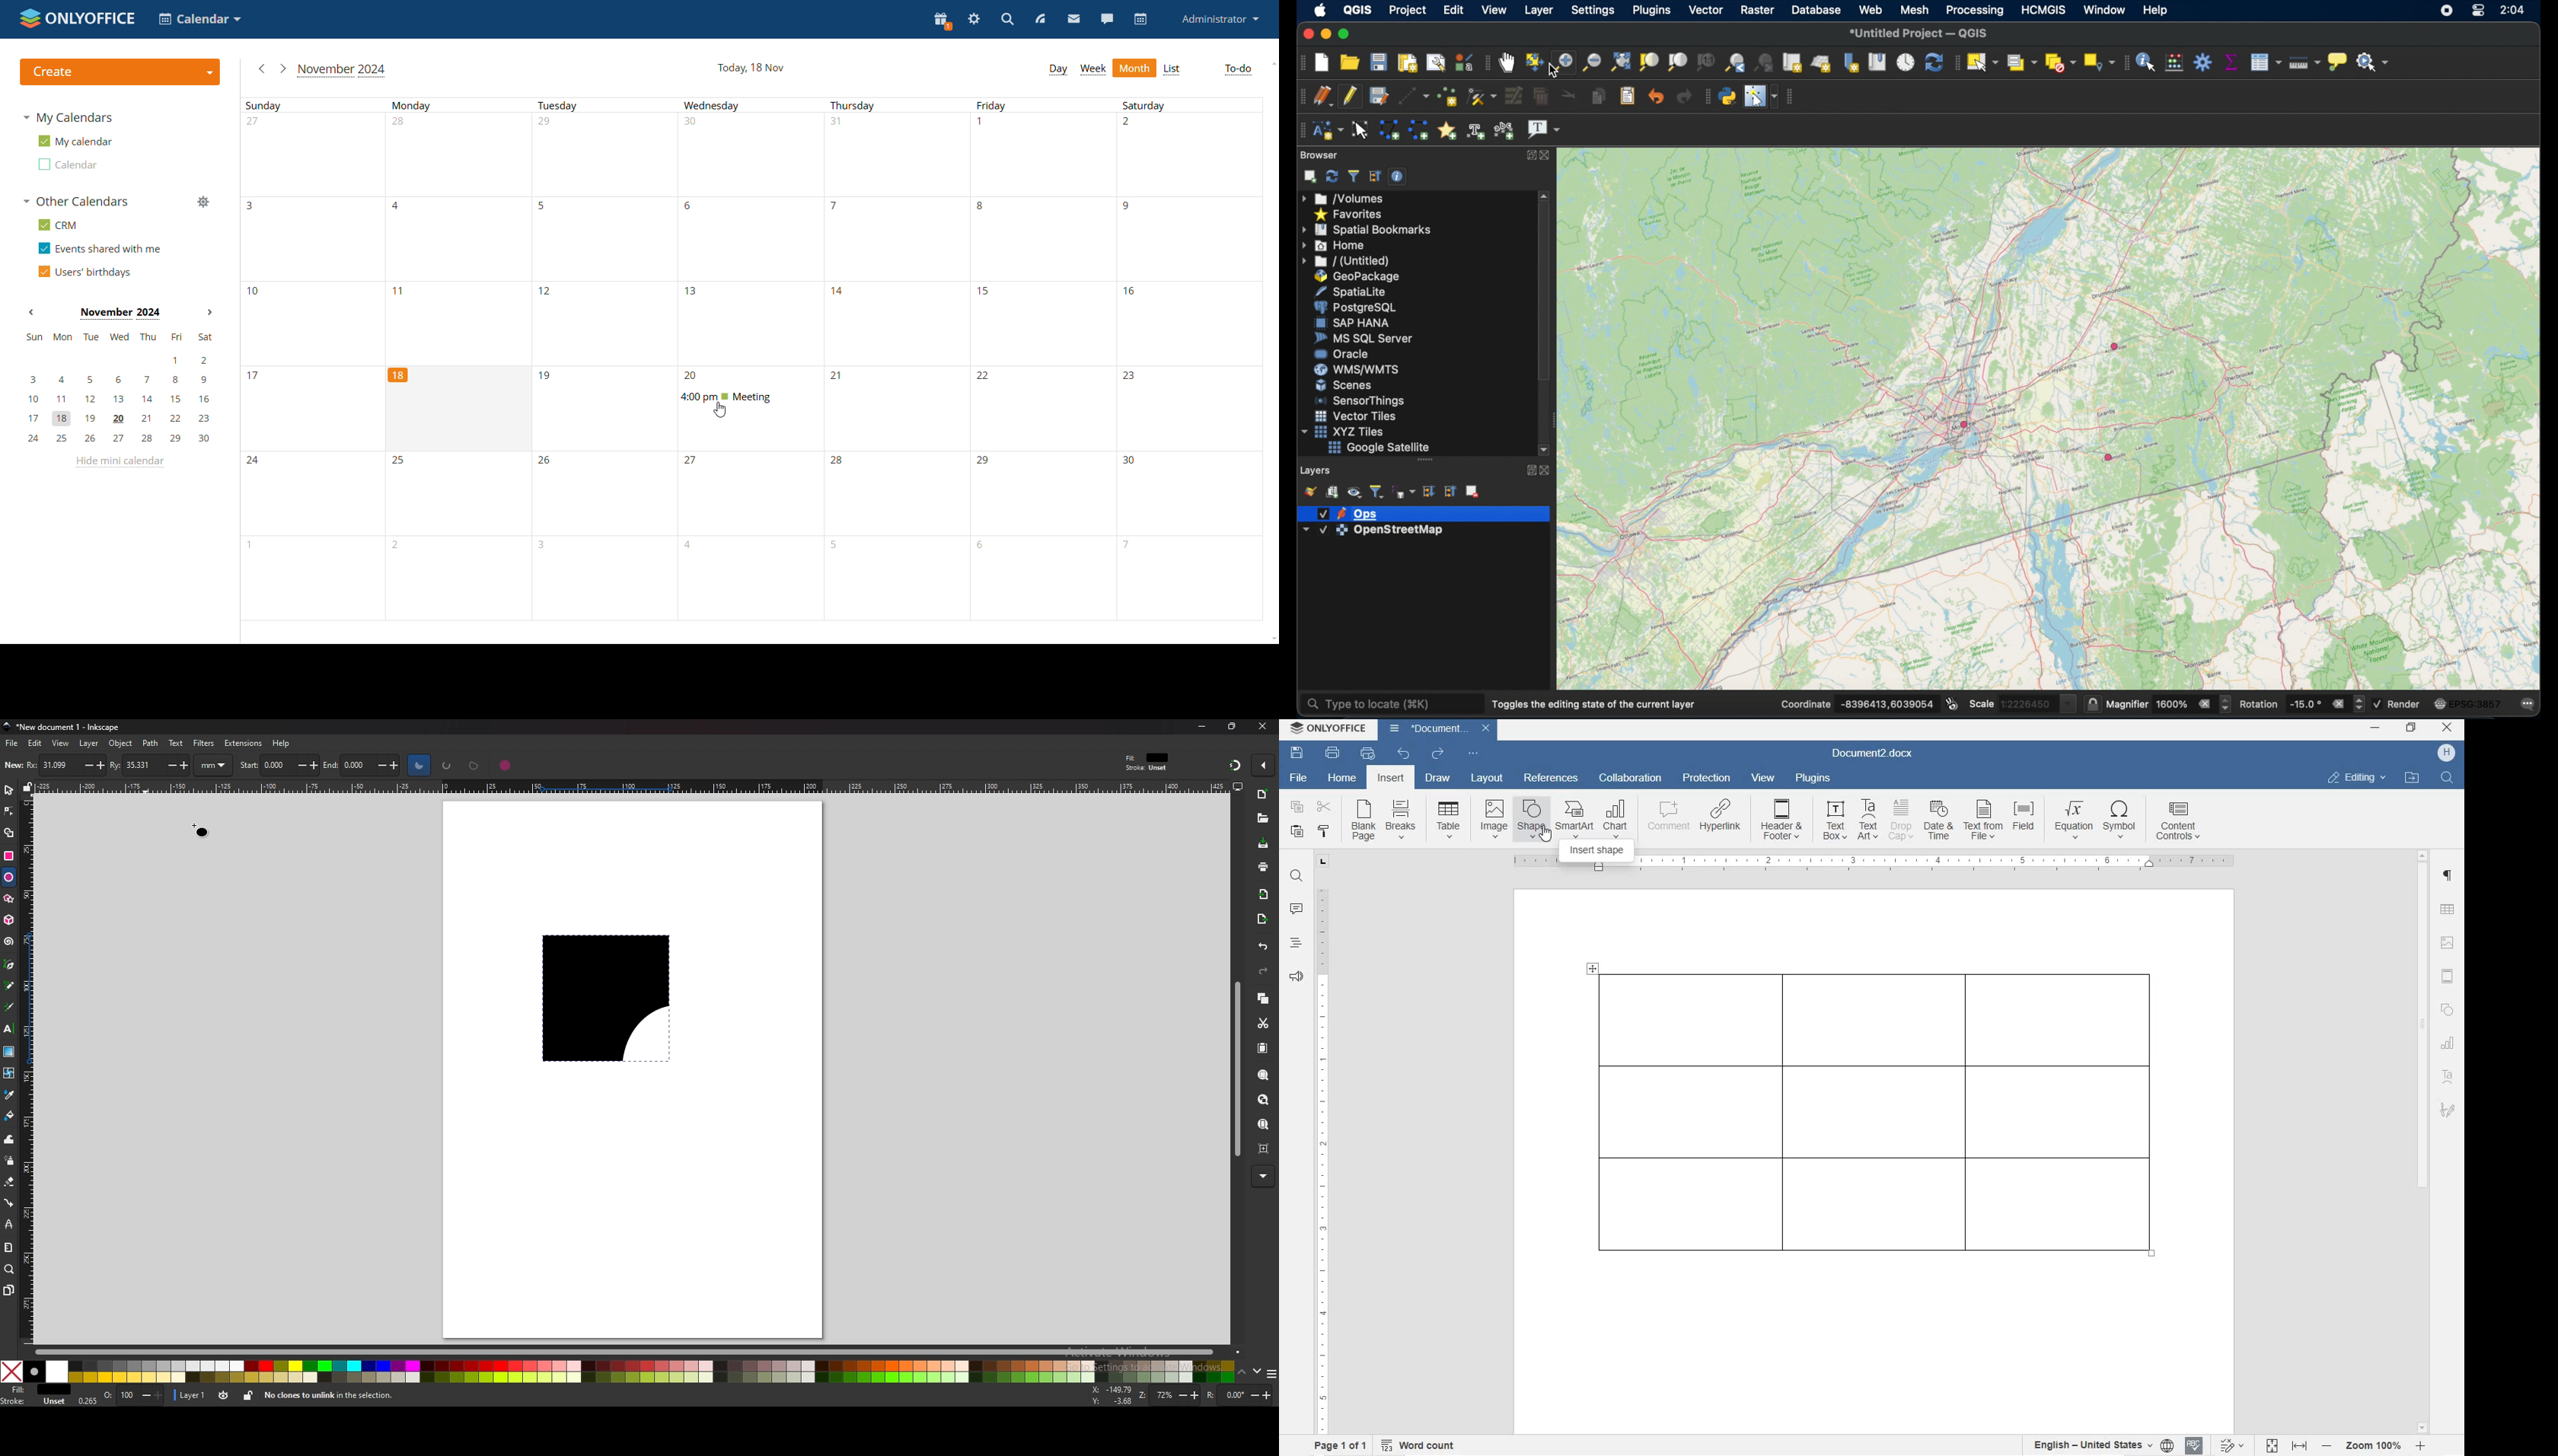  What do you see at coordinates (1398, 176) in the screenshot?
I see `enable/disable properties widget` at bounding box center [1398, 176].